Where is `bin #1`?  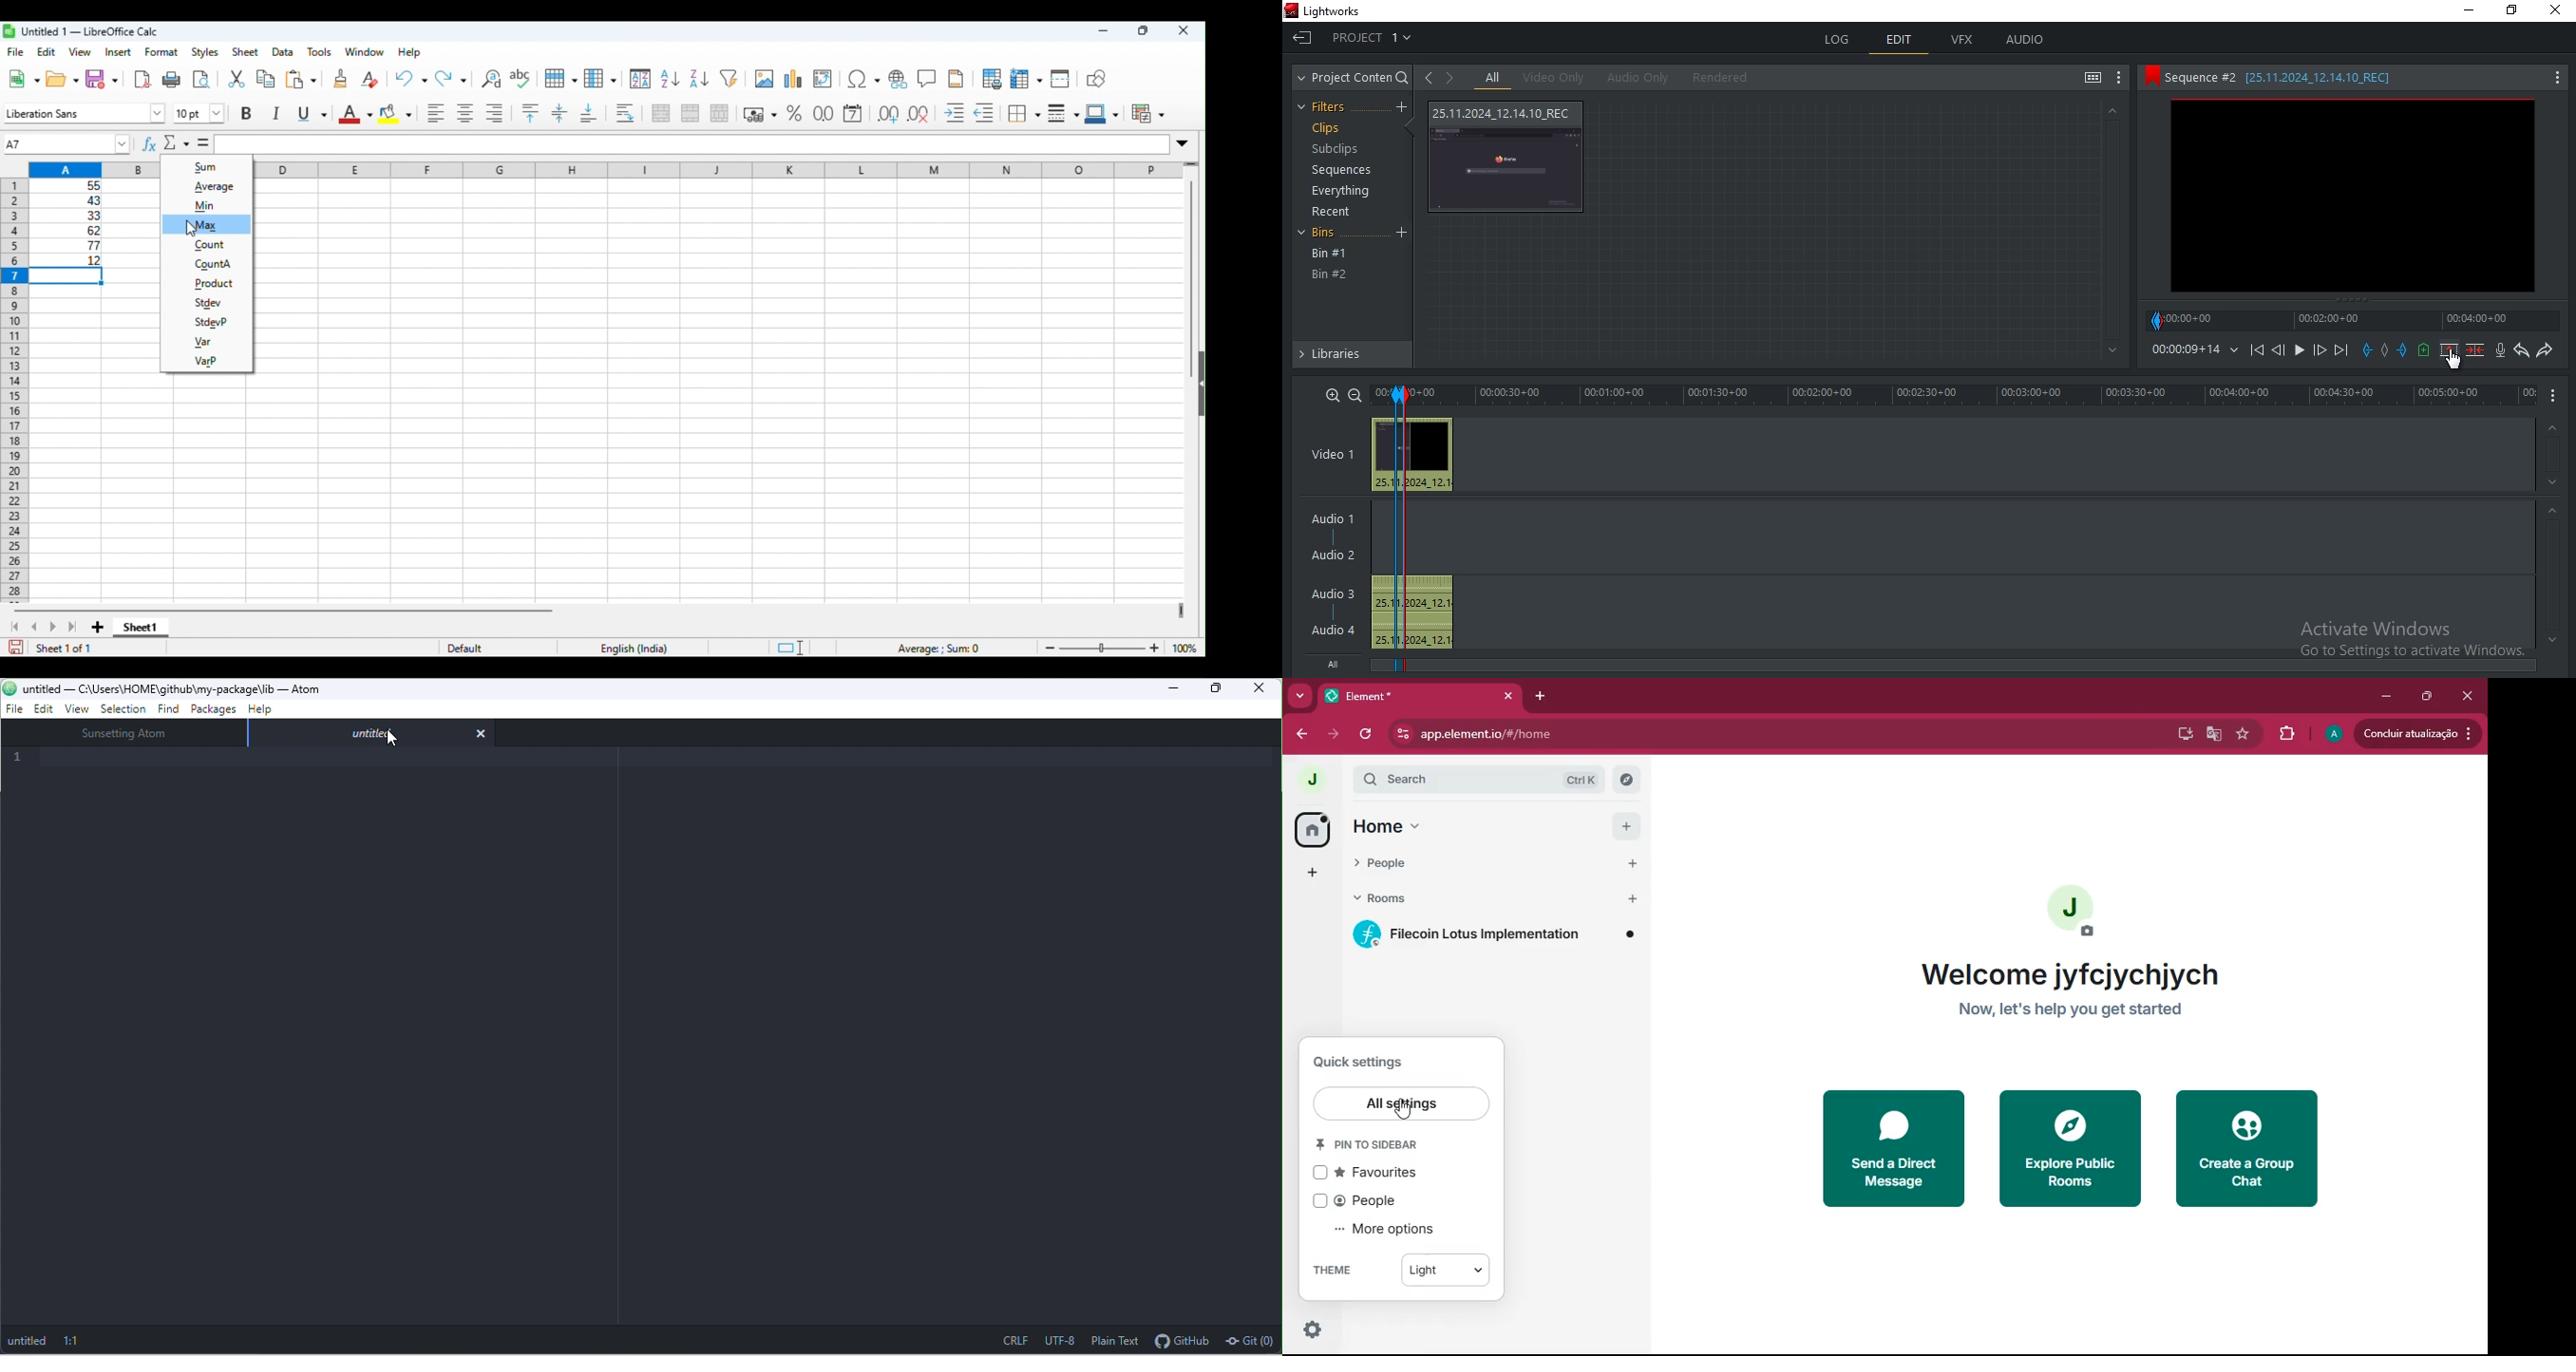 bin #1 is located at coordinates (1330, 254).